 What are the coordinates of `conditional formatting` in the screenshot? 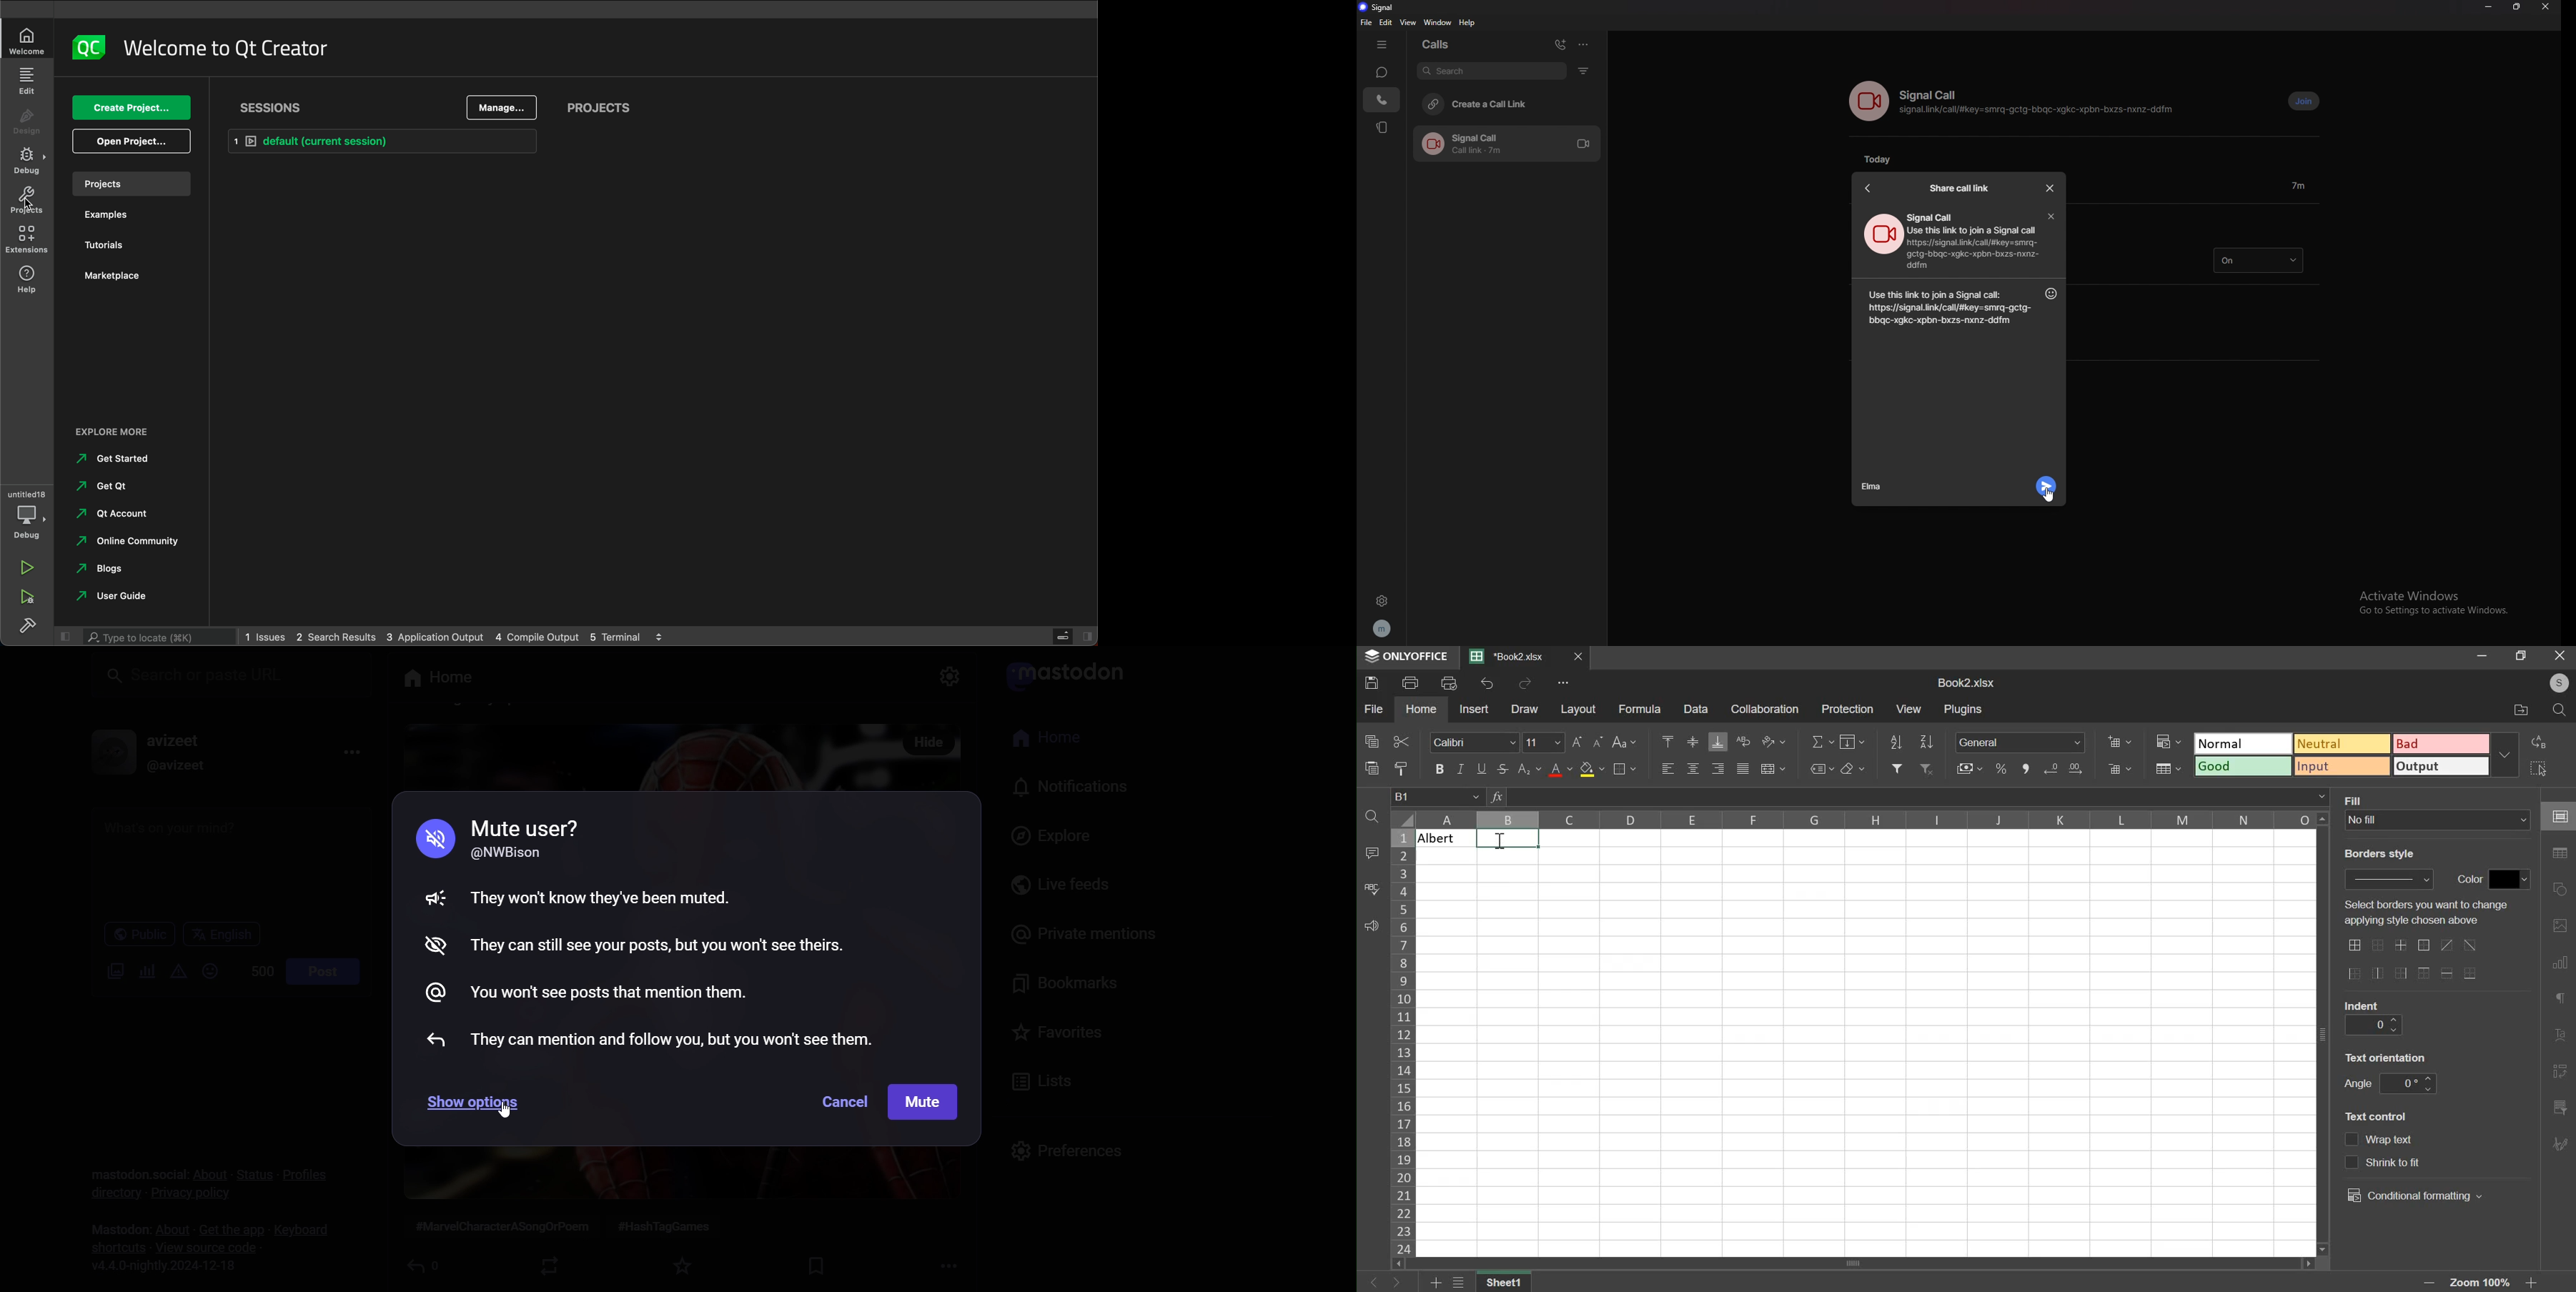 It's located at (2418, 1196).